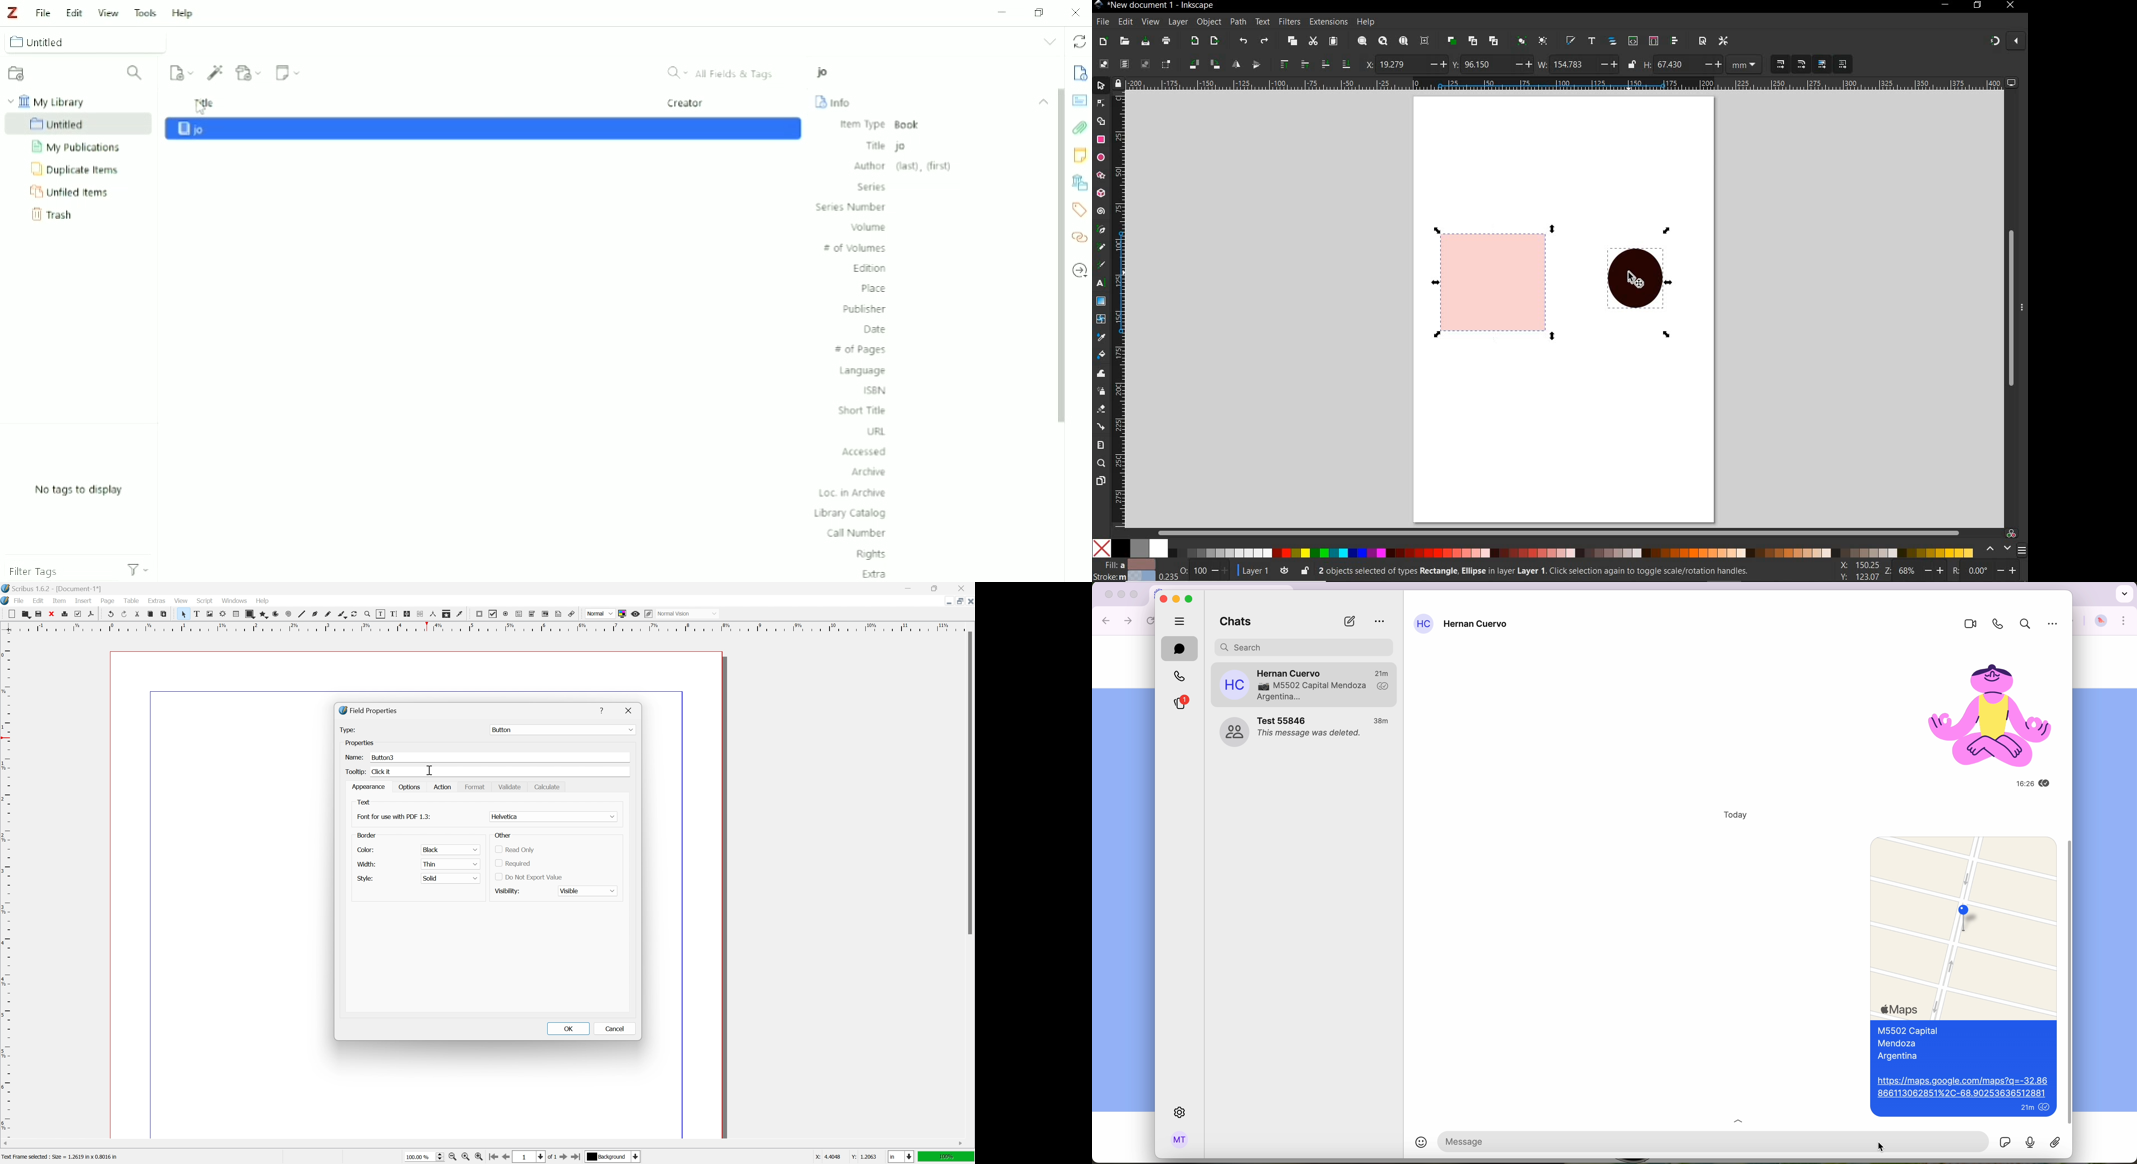 The height and width of the screenshot is (1176, 2156). I want to click on Restore down, so click(1041, 11).